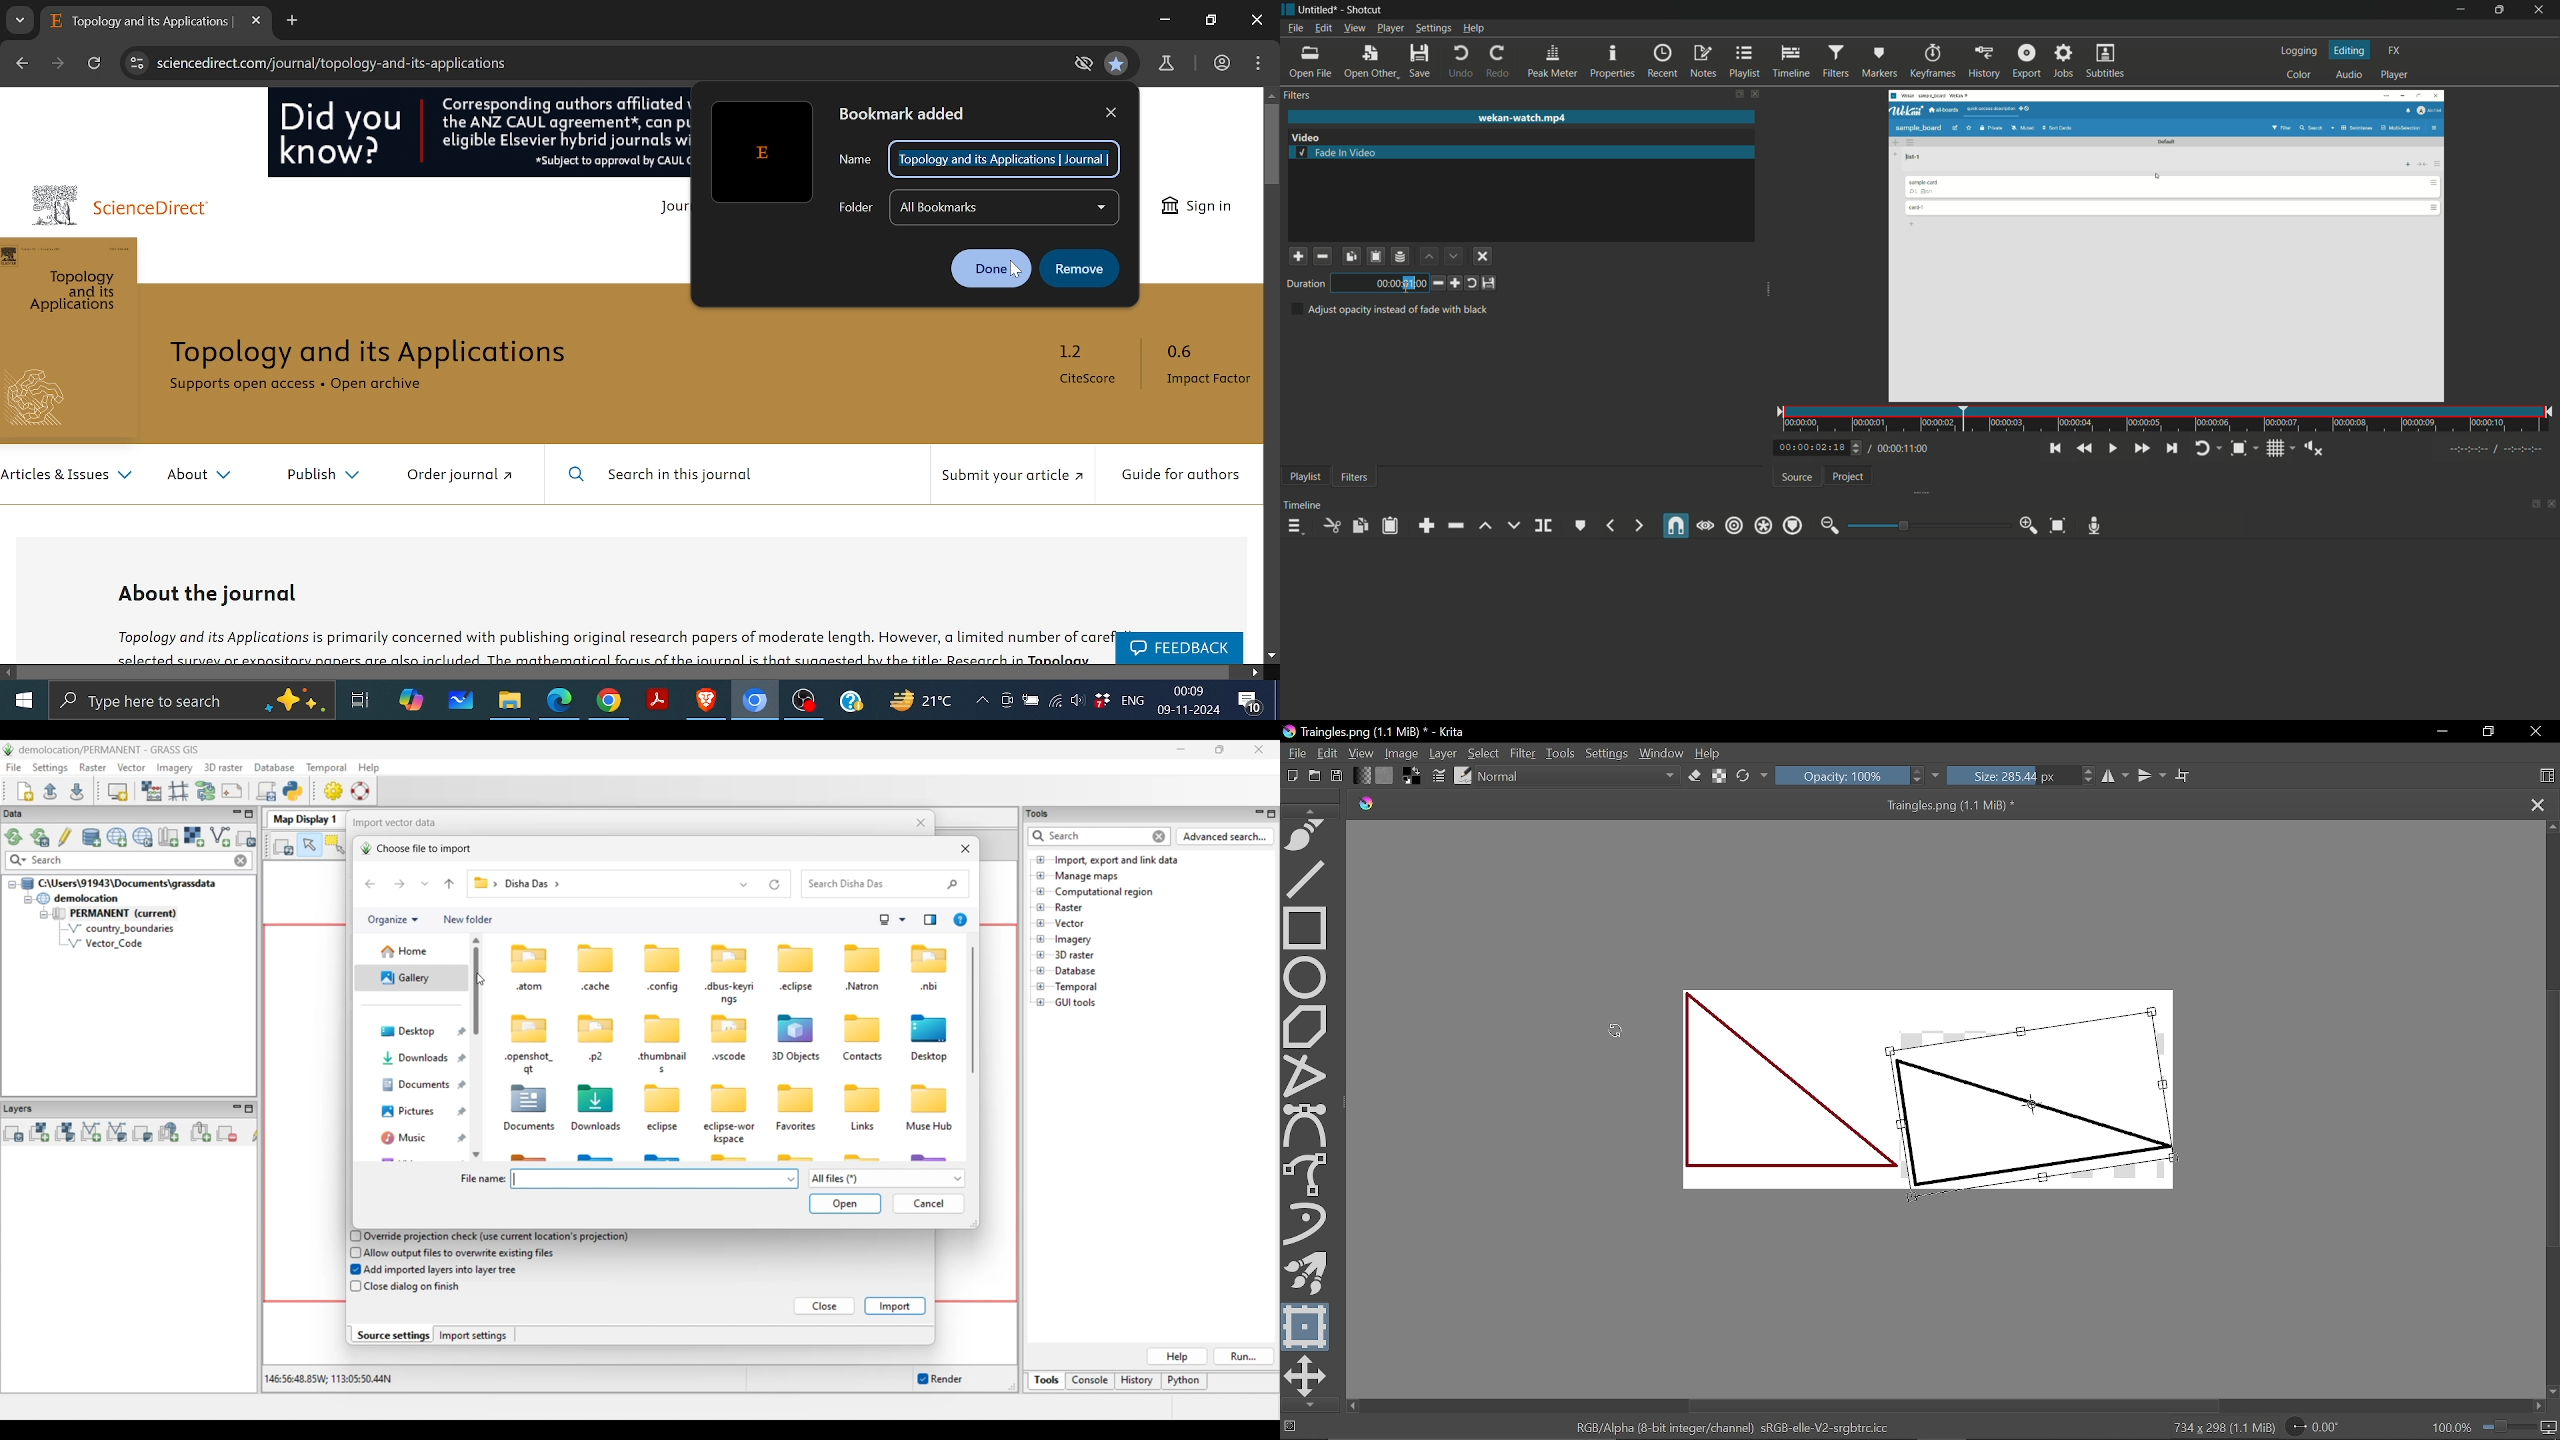 This screenshot has width=2576, height=1456. I want to click on Rotate, so click(2322, 1426).